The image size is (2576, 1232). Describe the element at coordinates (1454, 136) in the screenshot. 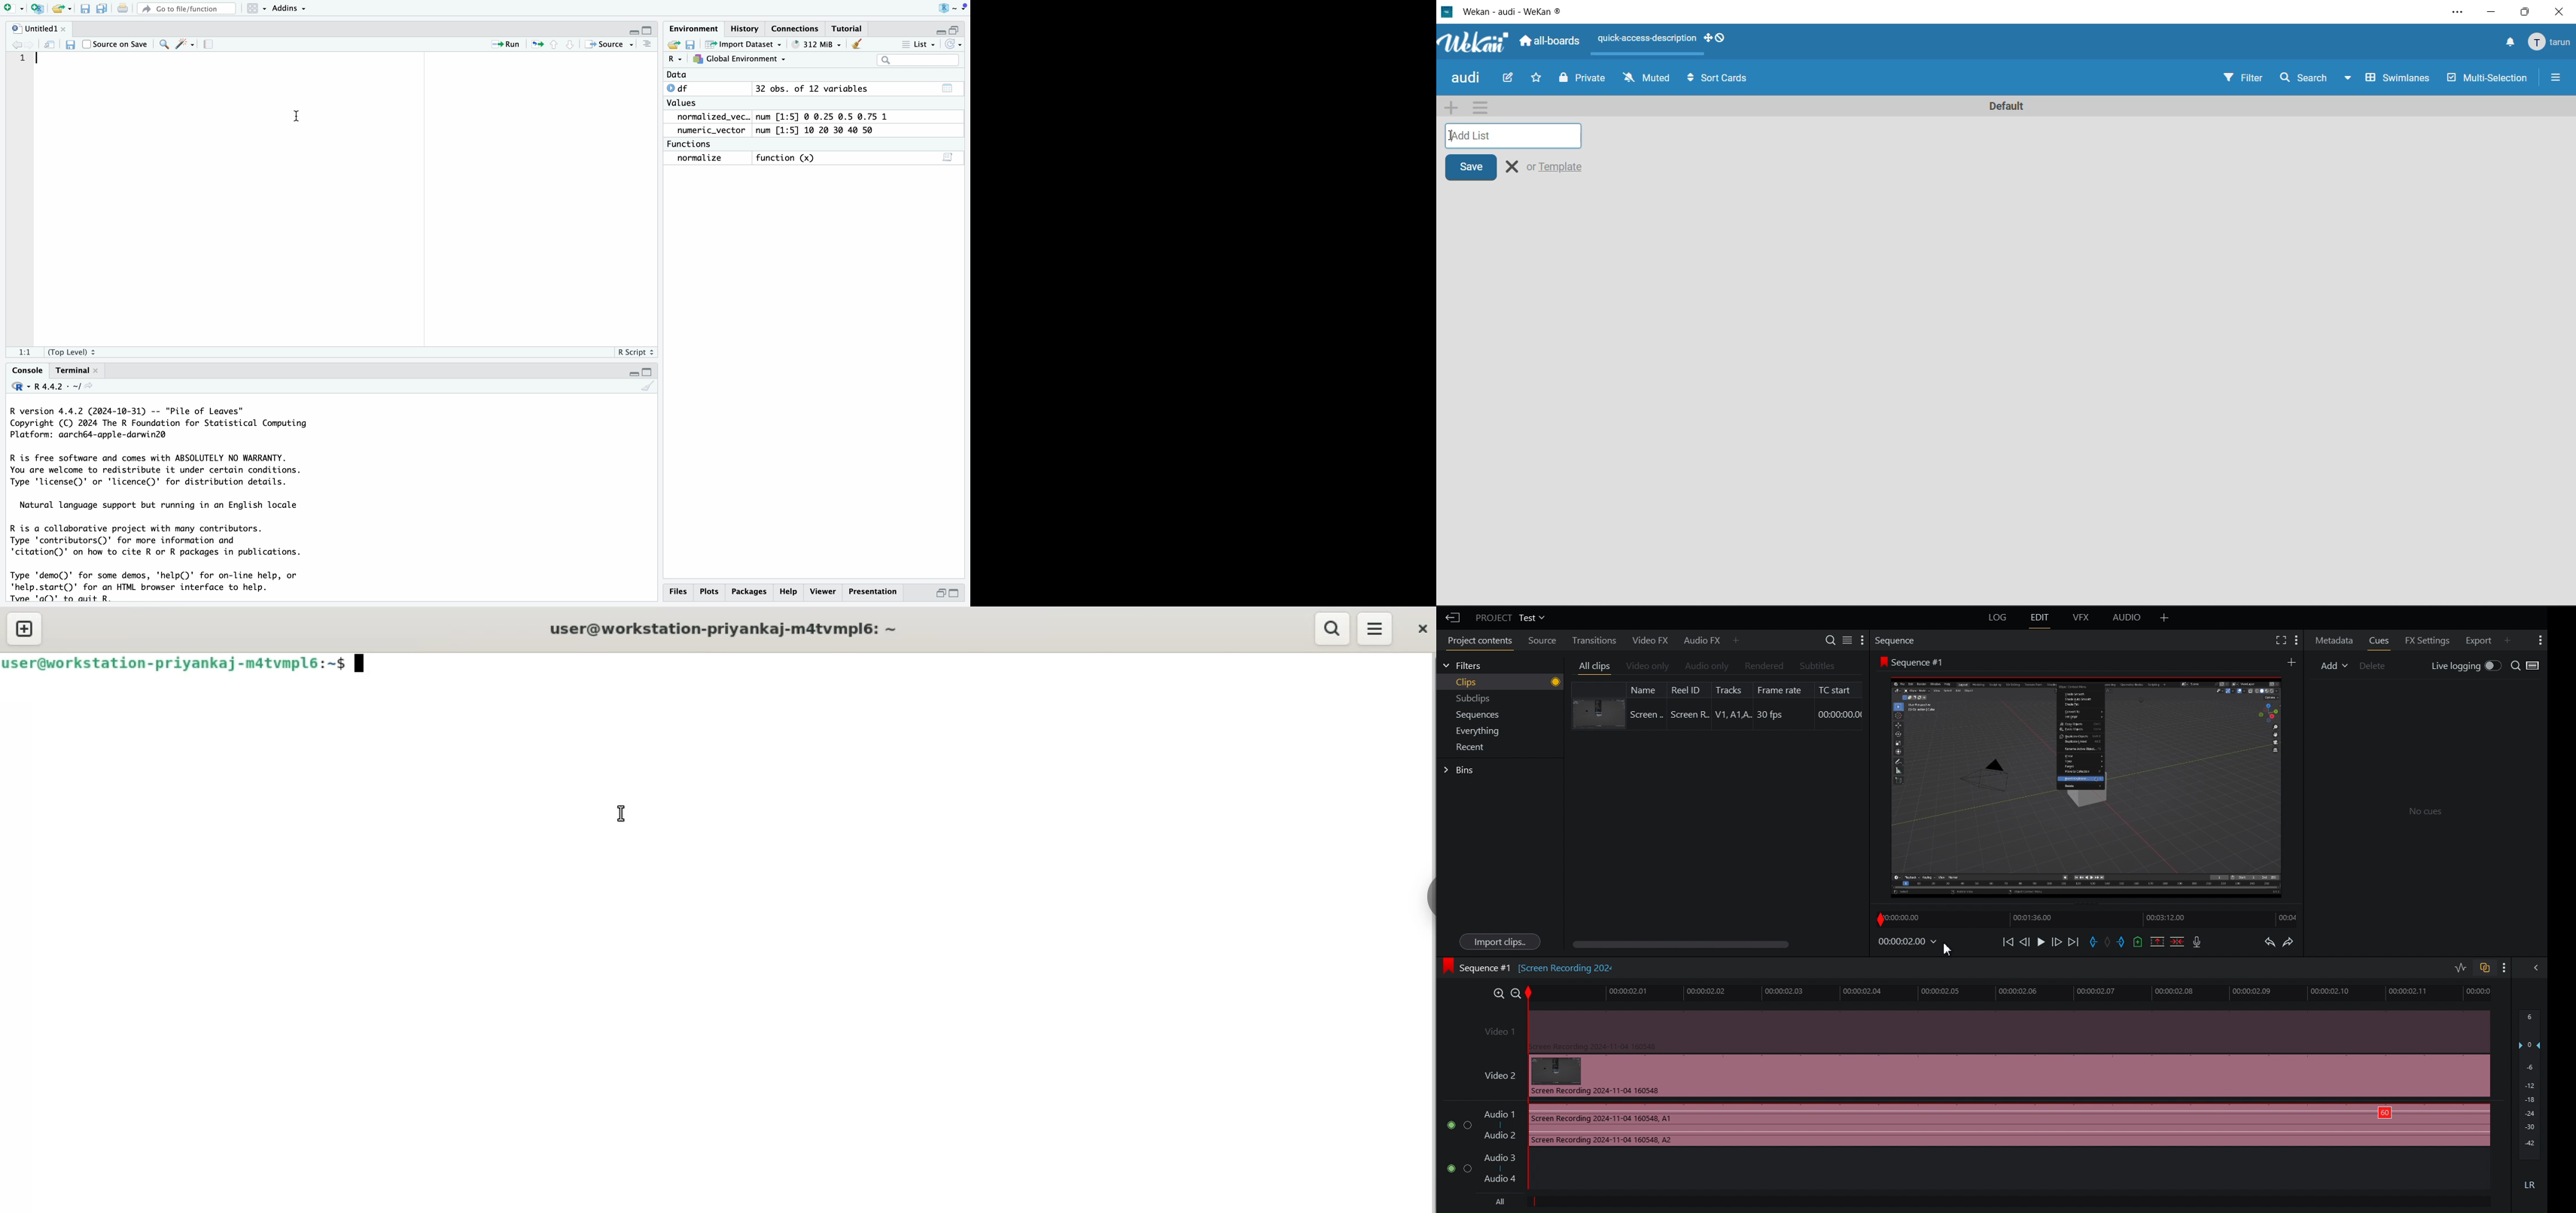

I see `cursor` at that location.